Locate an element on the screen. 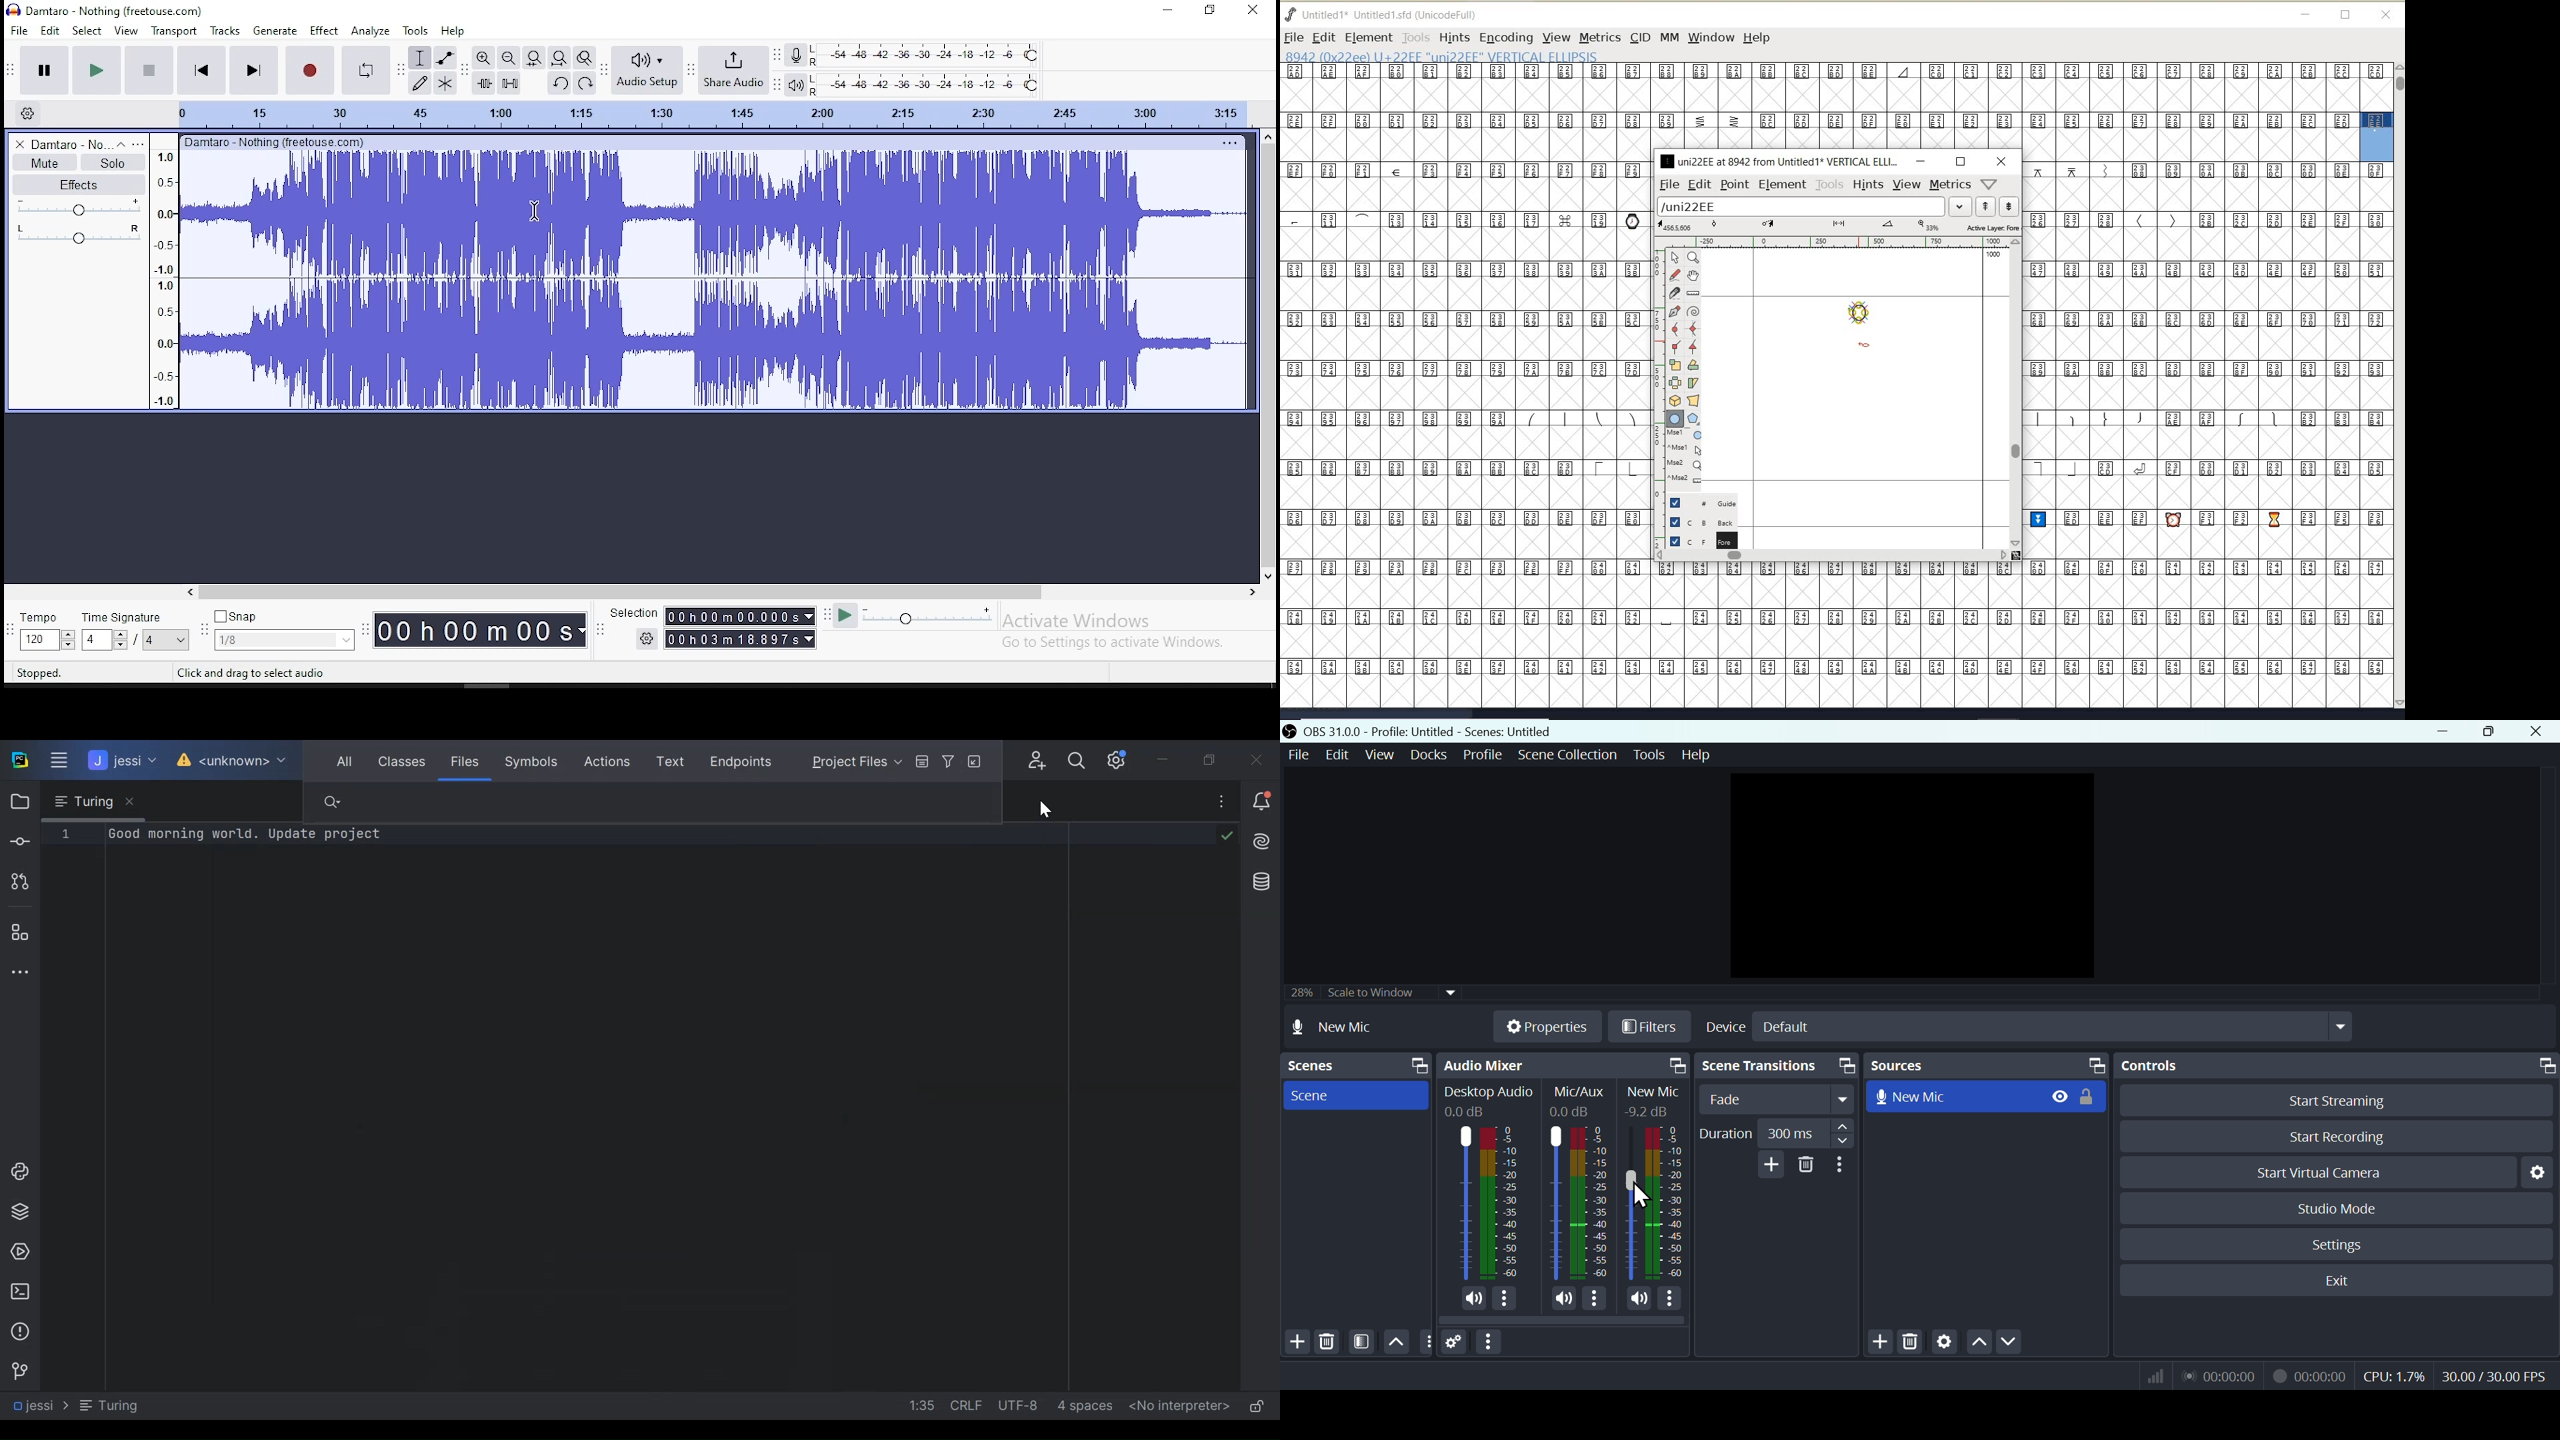  Settings is located at coordinates (2541, 1172).